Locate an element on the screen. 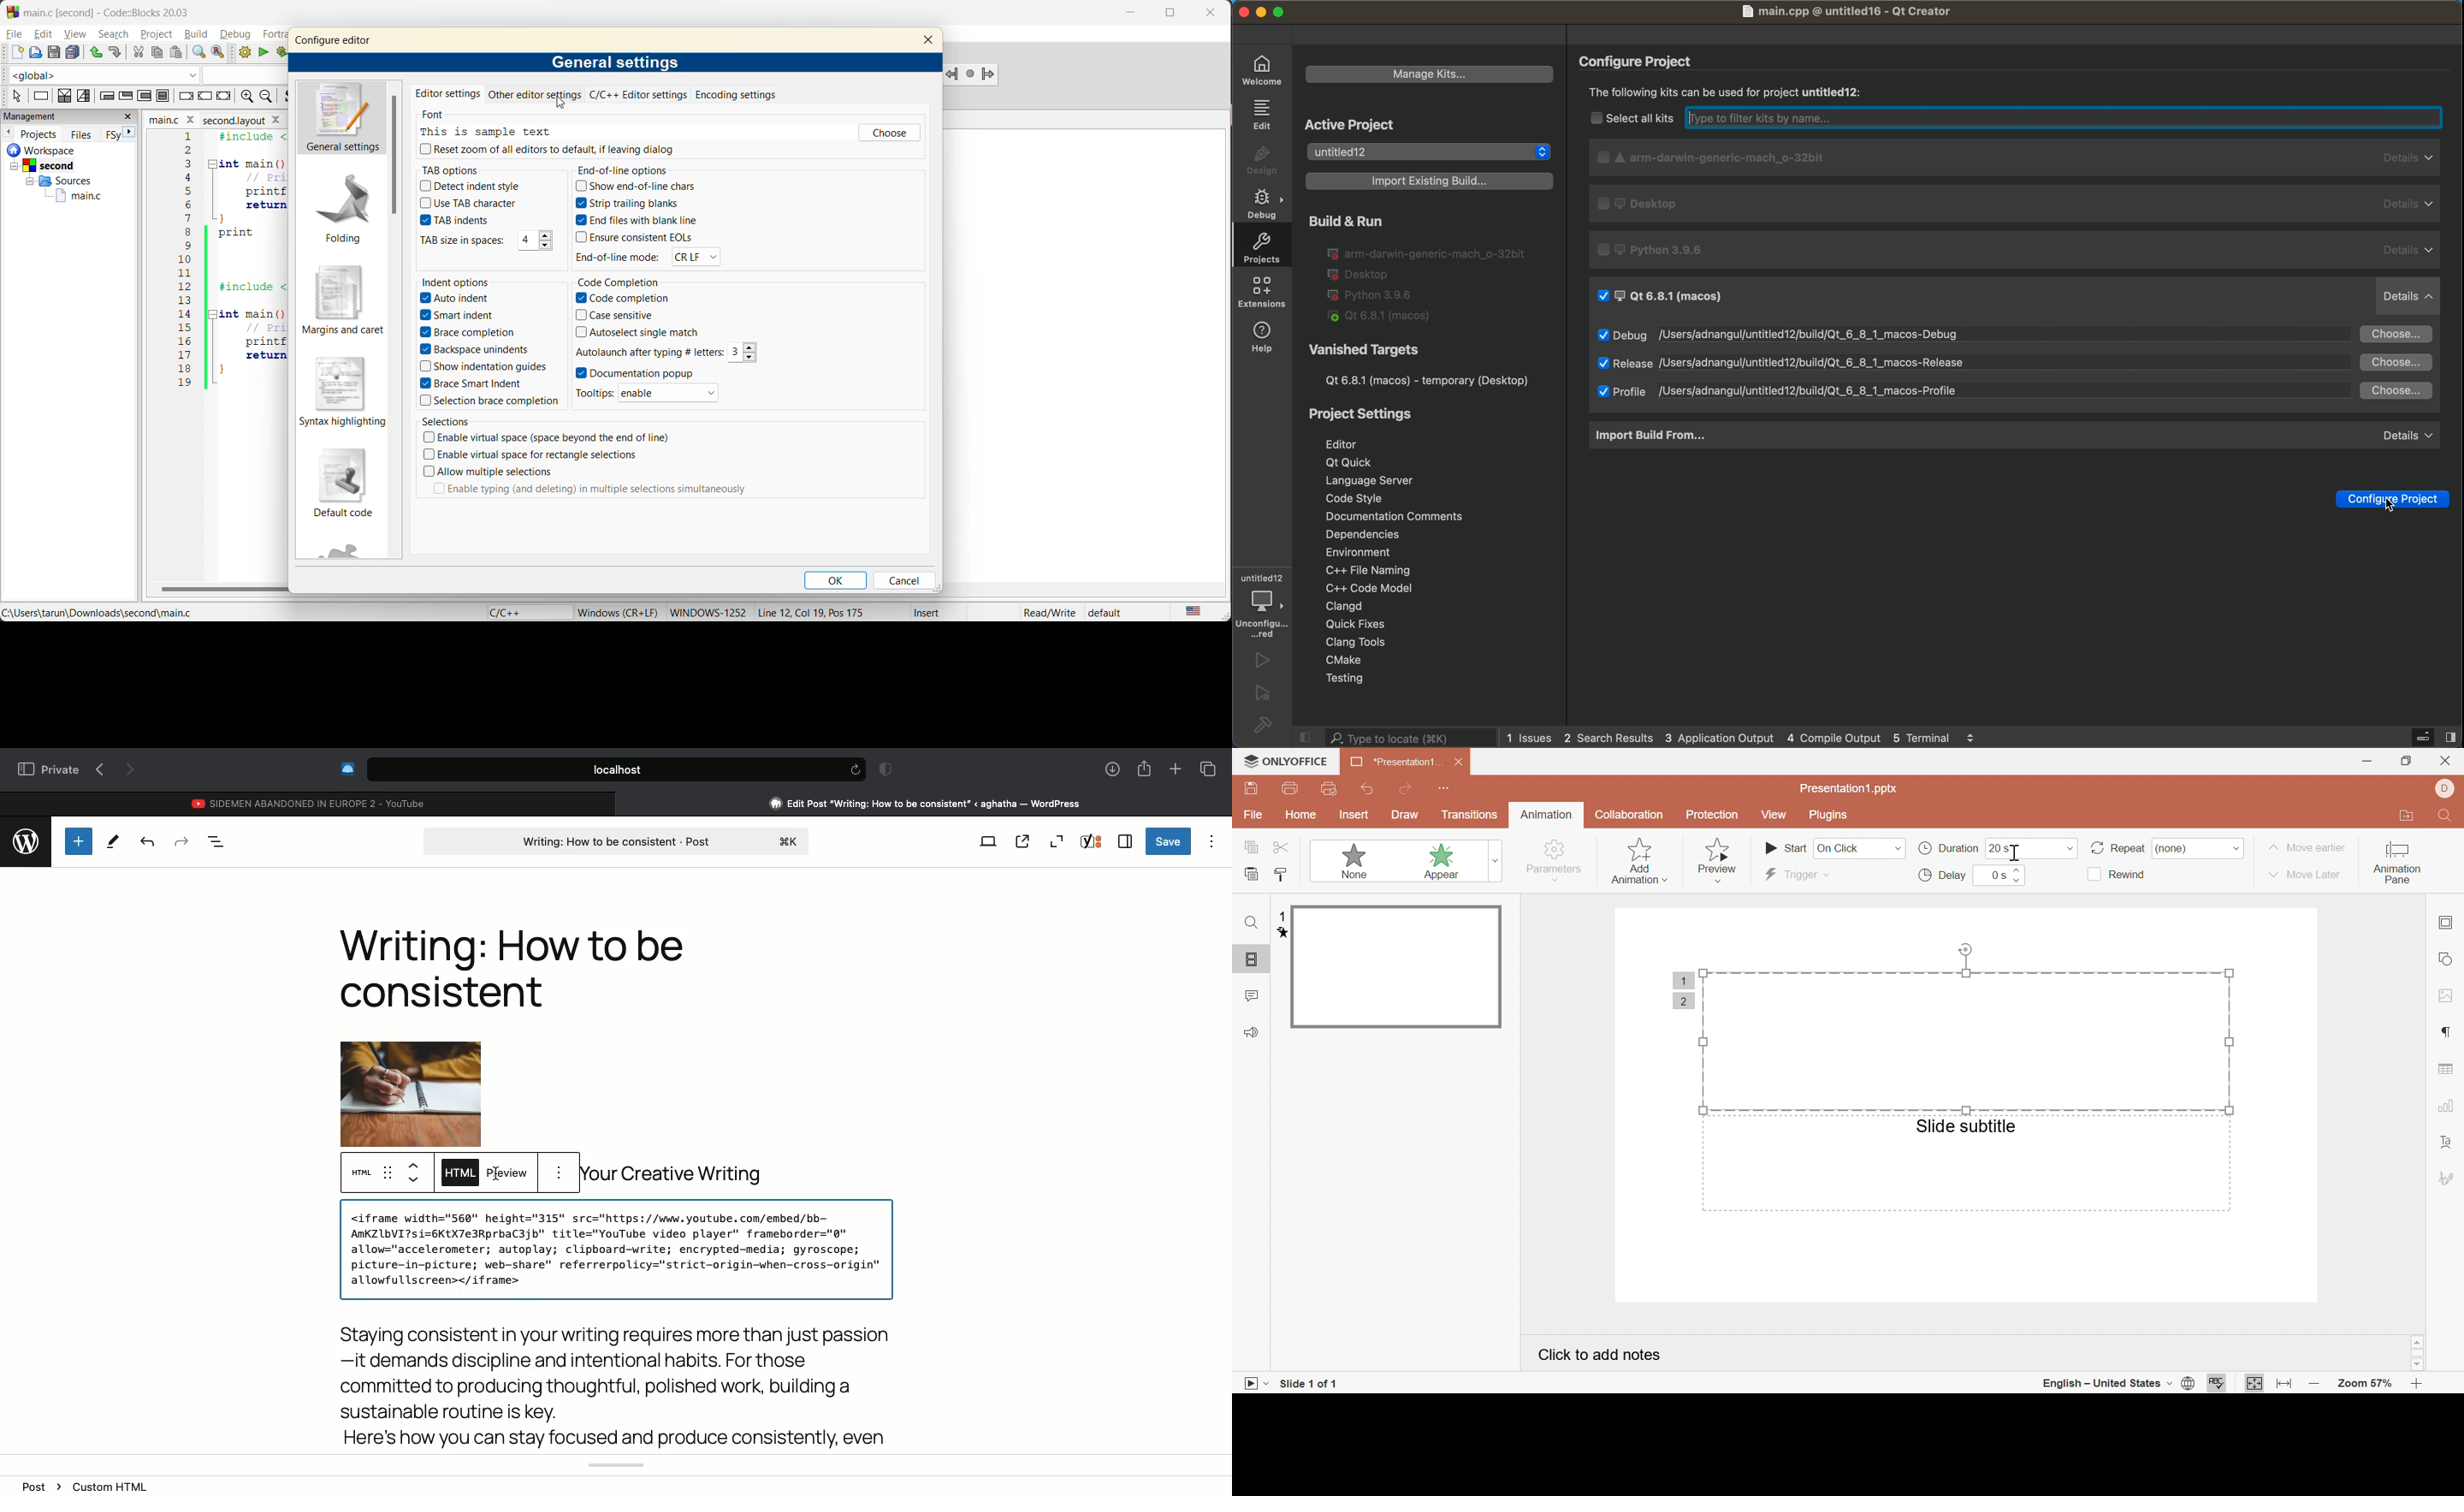  customize quick access toolbar is located at coordinates (1444, 788).